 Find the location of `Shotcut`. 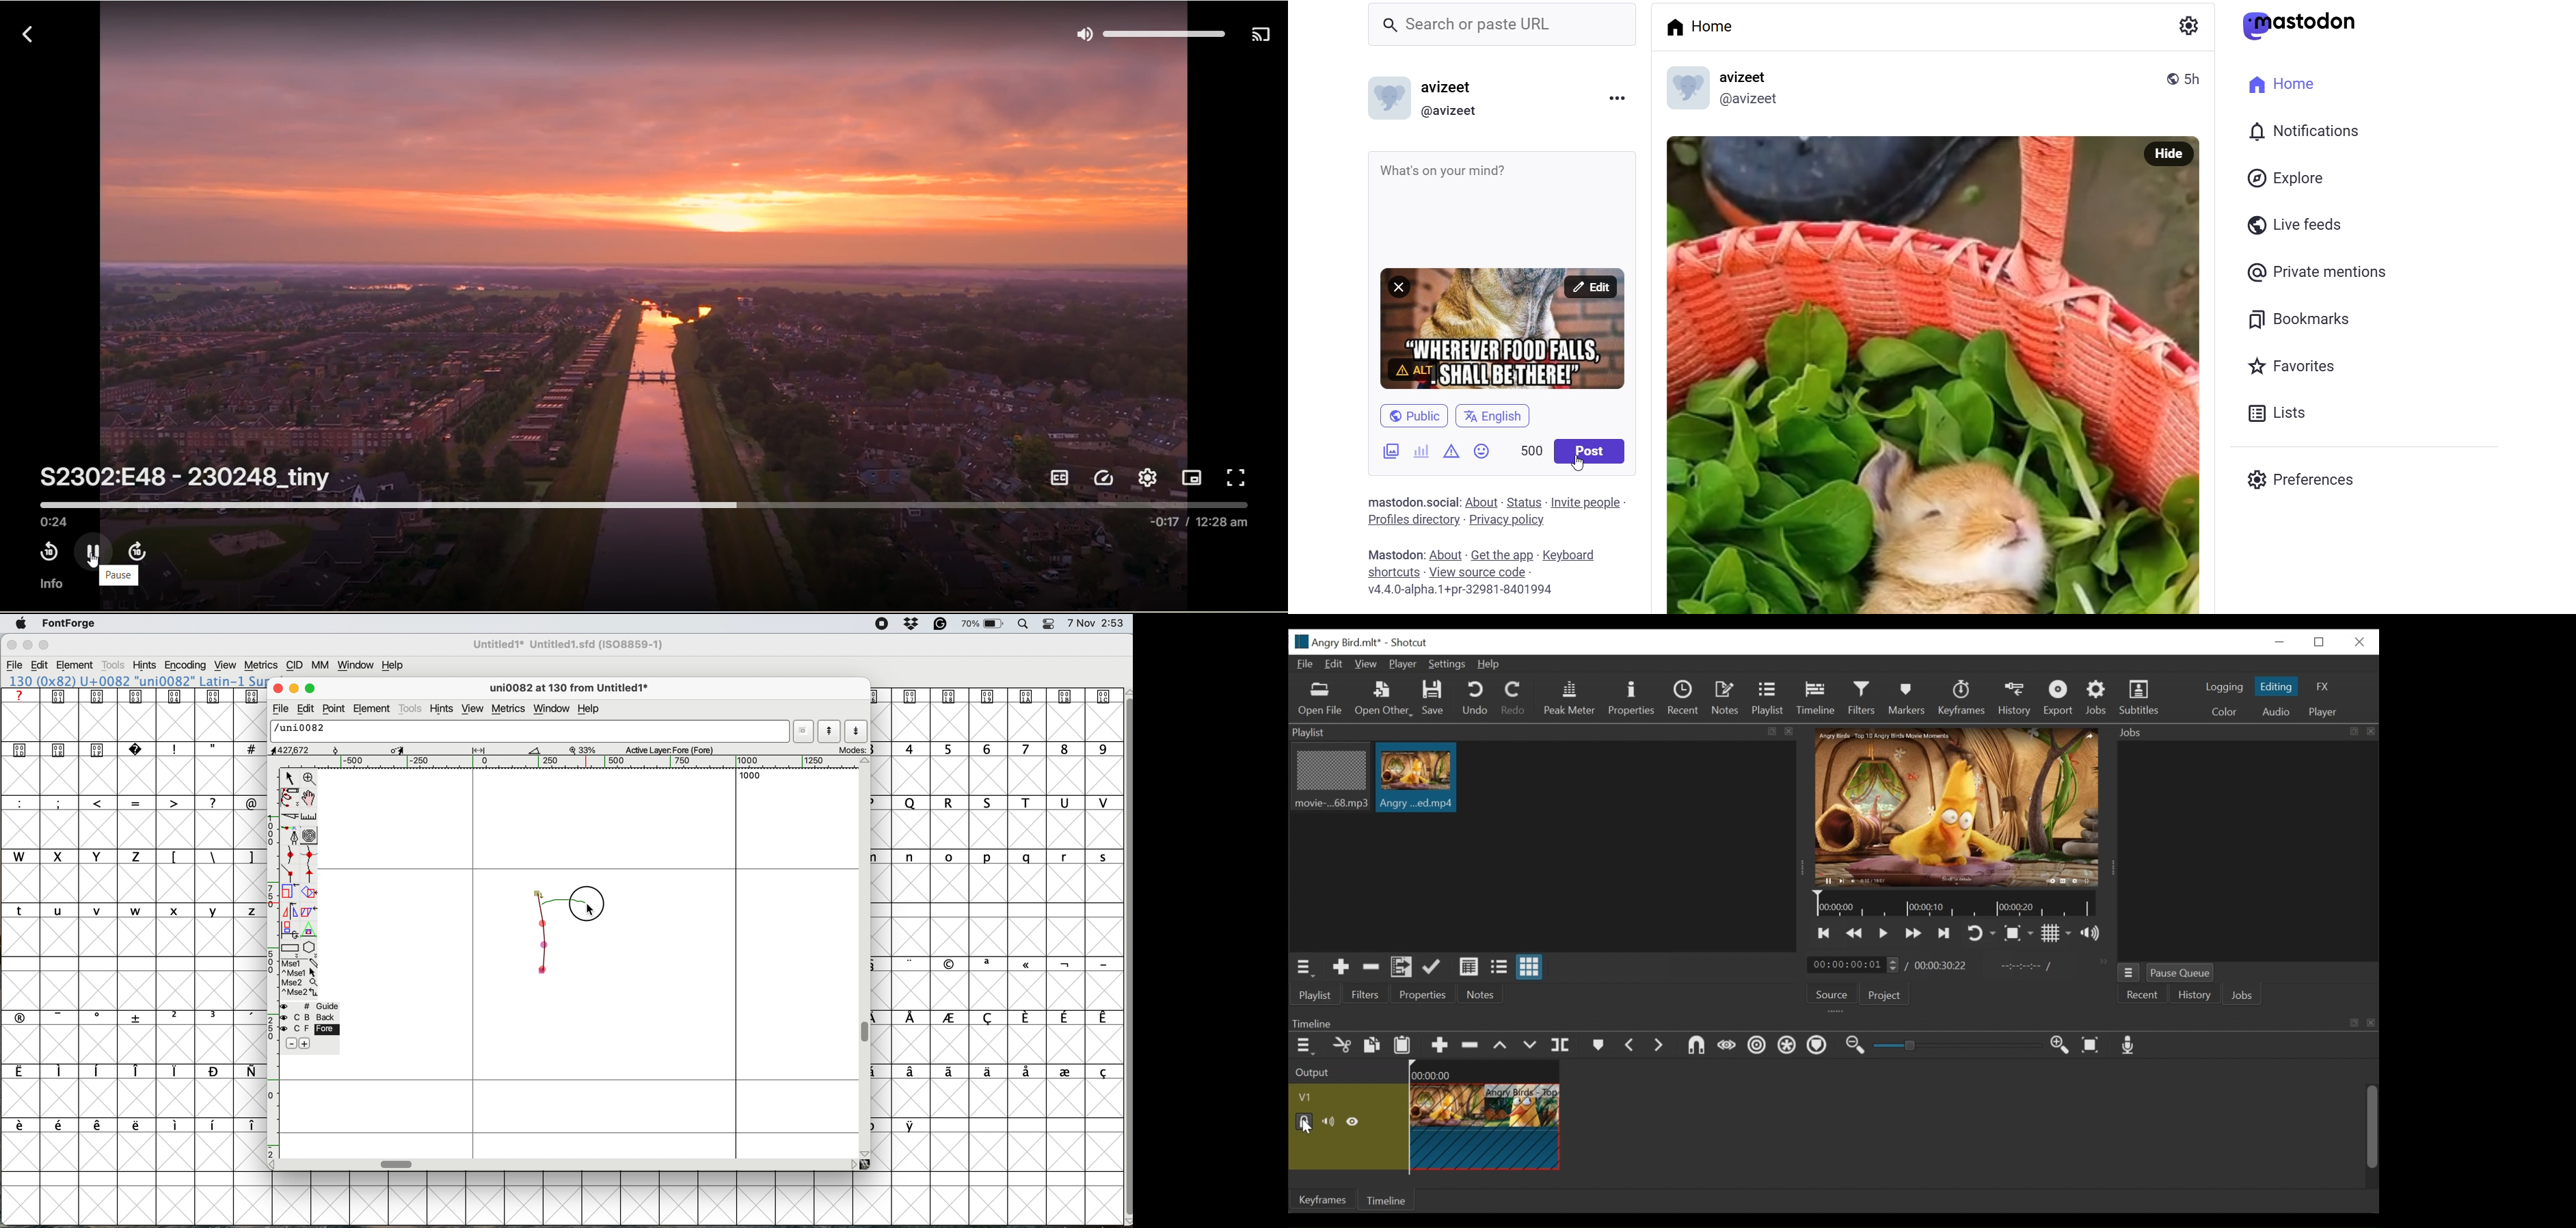

Shotcut is located at coordinates (1412, 642).